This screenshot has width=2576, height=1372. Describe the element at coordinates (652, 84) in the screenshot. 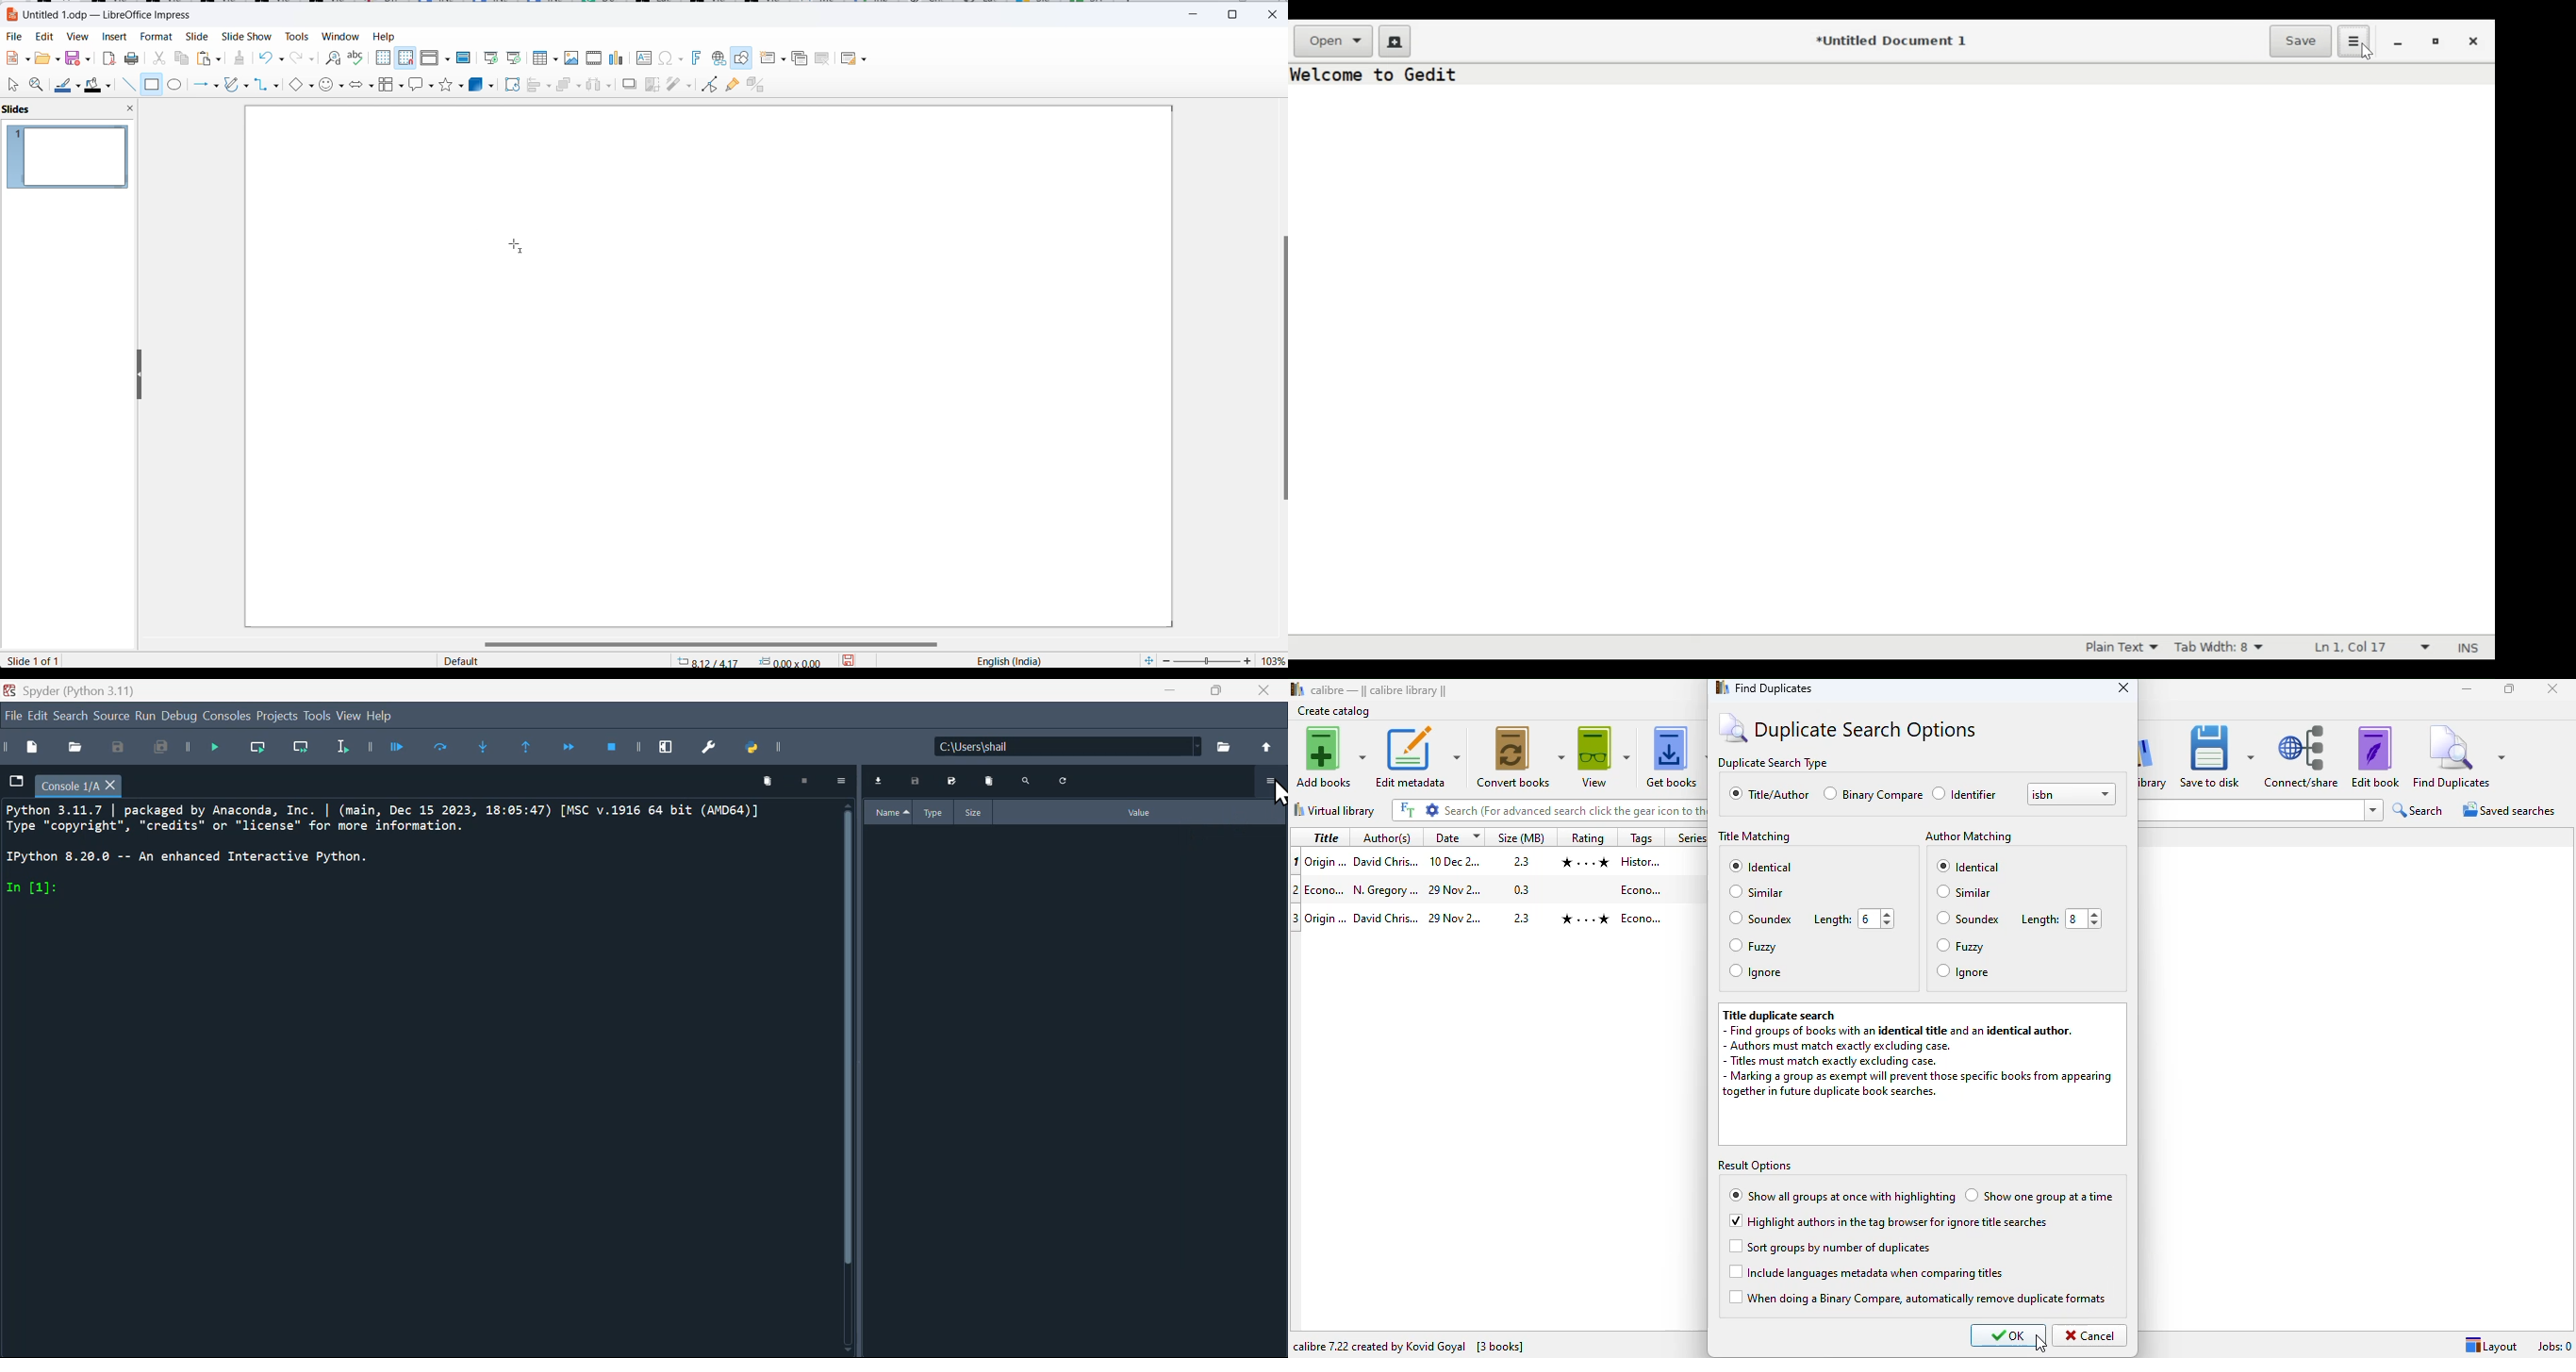

I see `crop image` at that location.